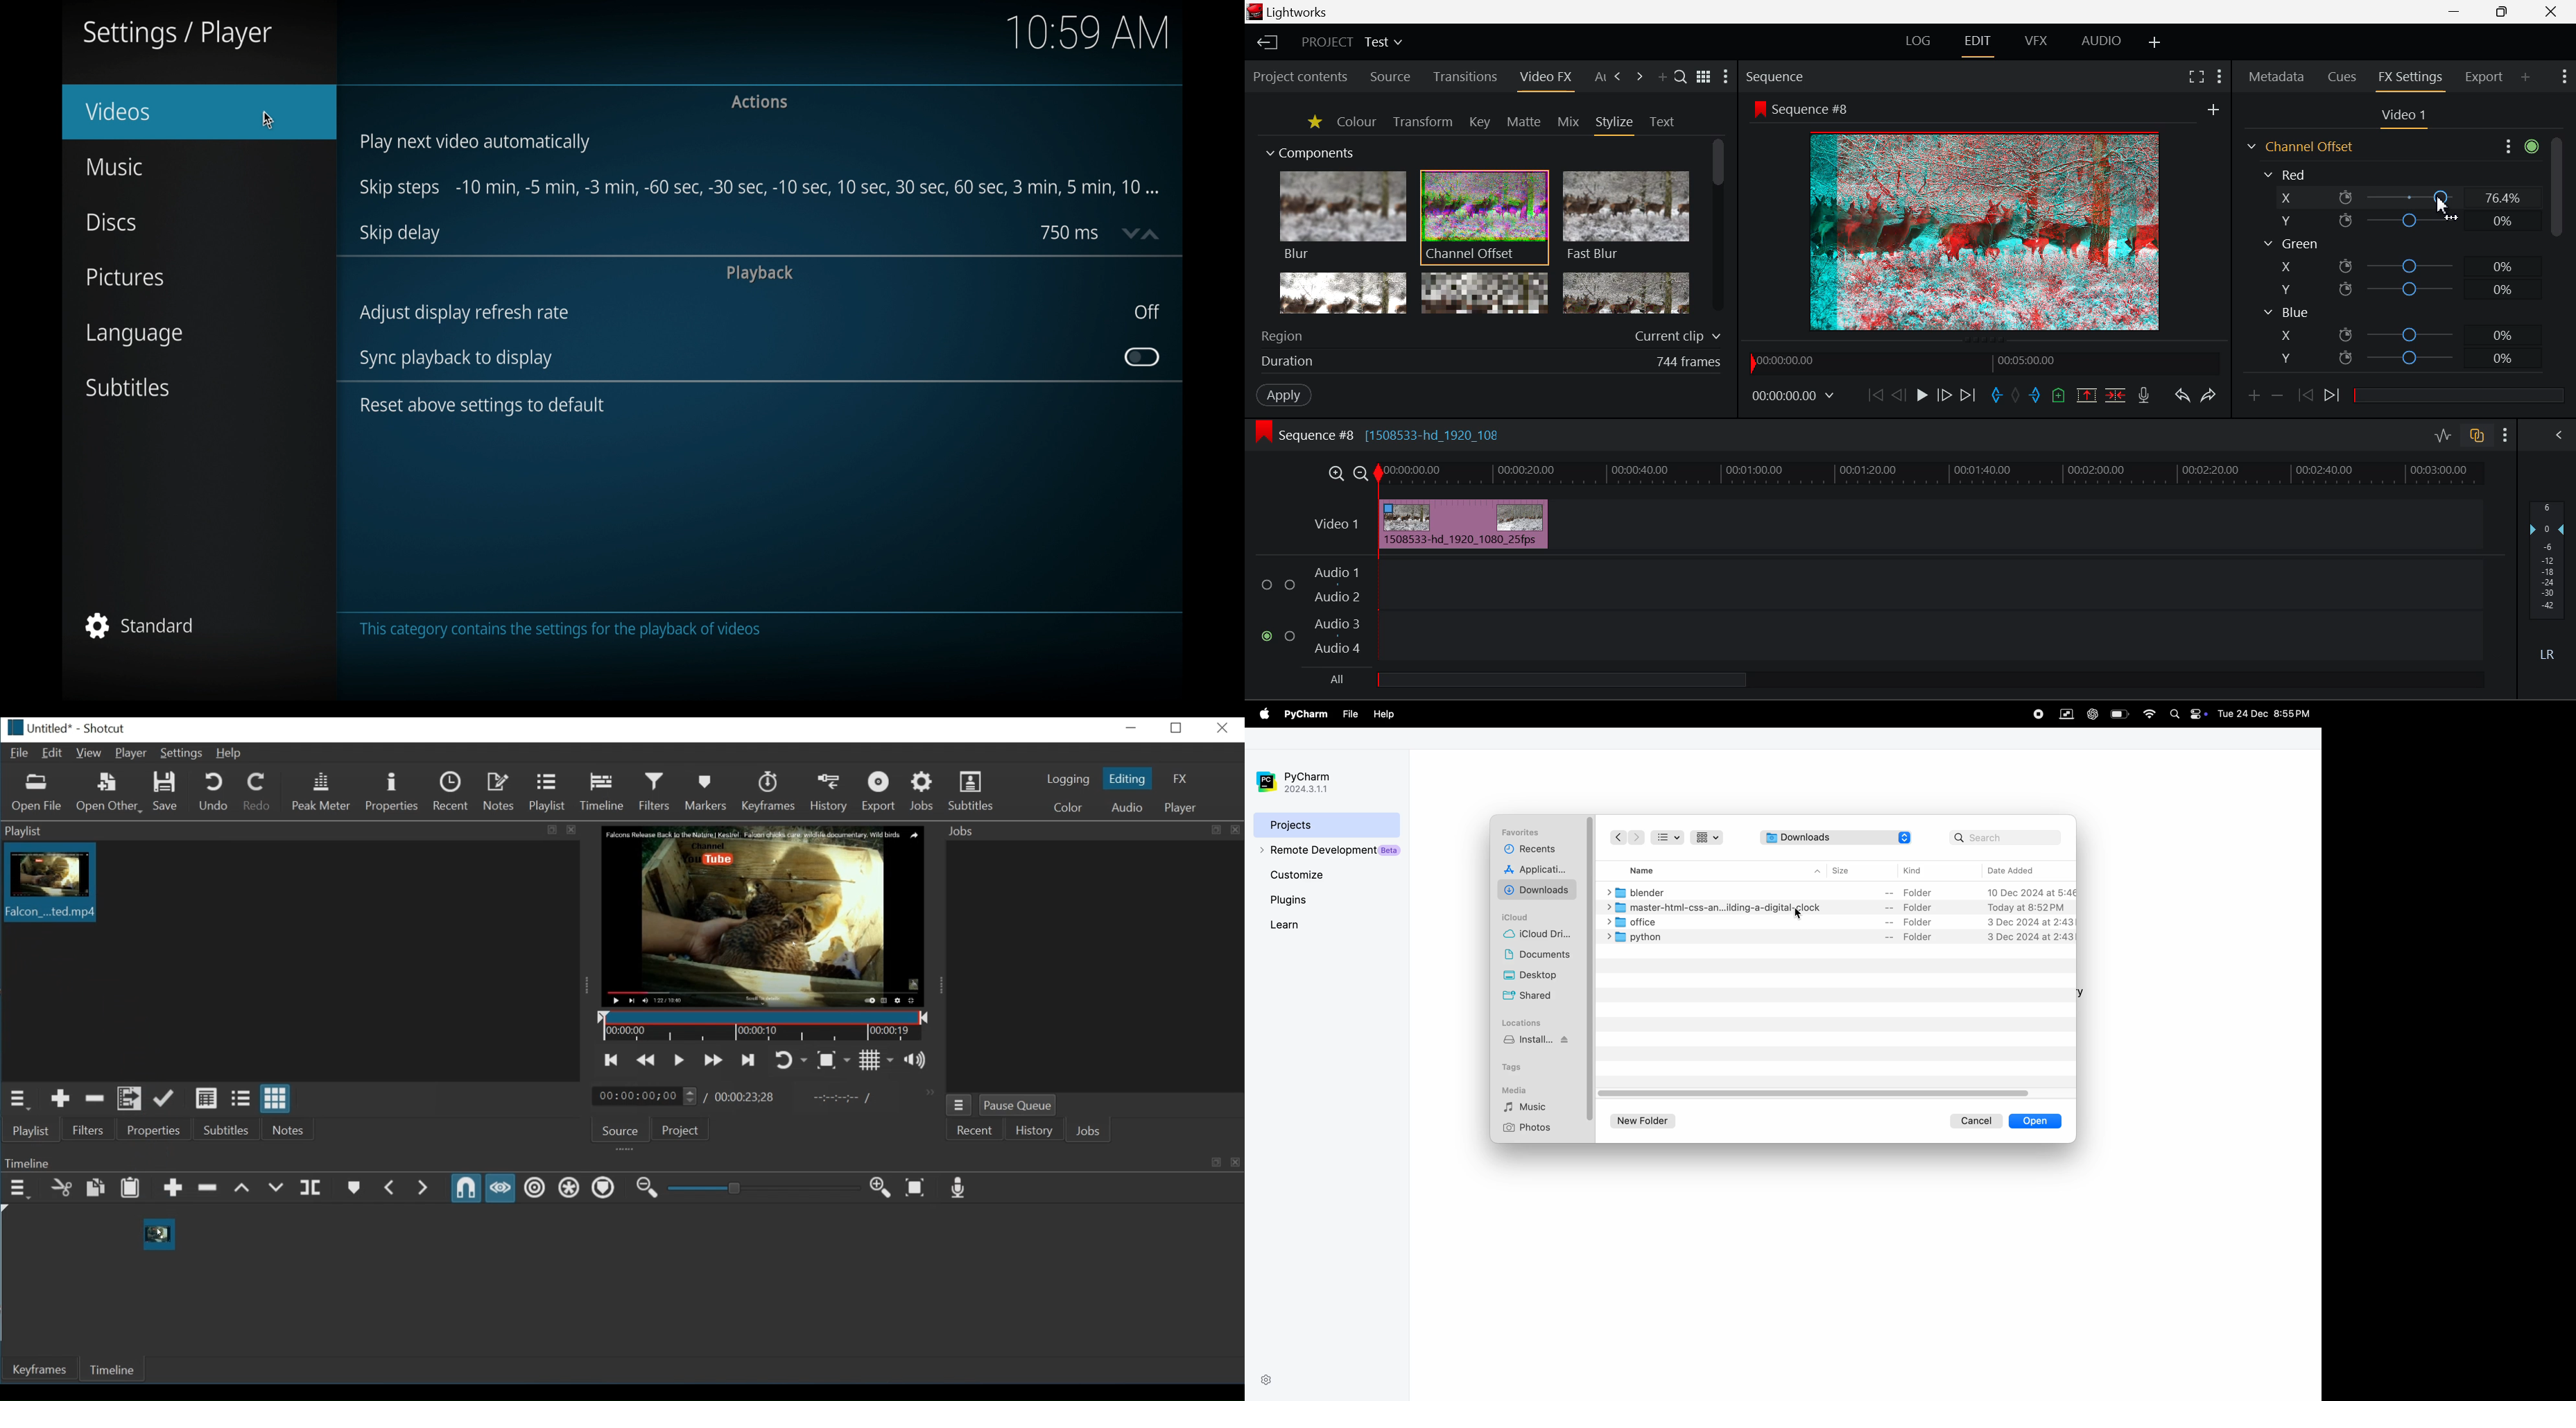 This screenshot has width=2576, height=1428. I want to click on Eiting, so click(1126, 778).